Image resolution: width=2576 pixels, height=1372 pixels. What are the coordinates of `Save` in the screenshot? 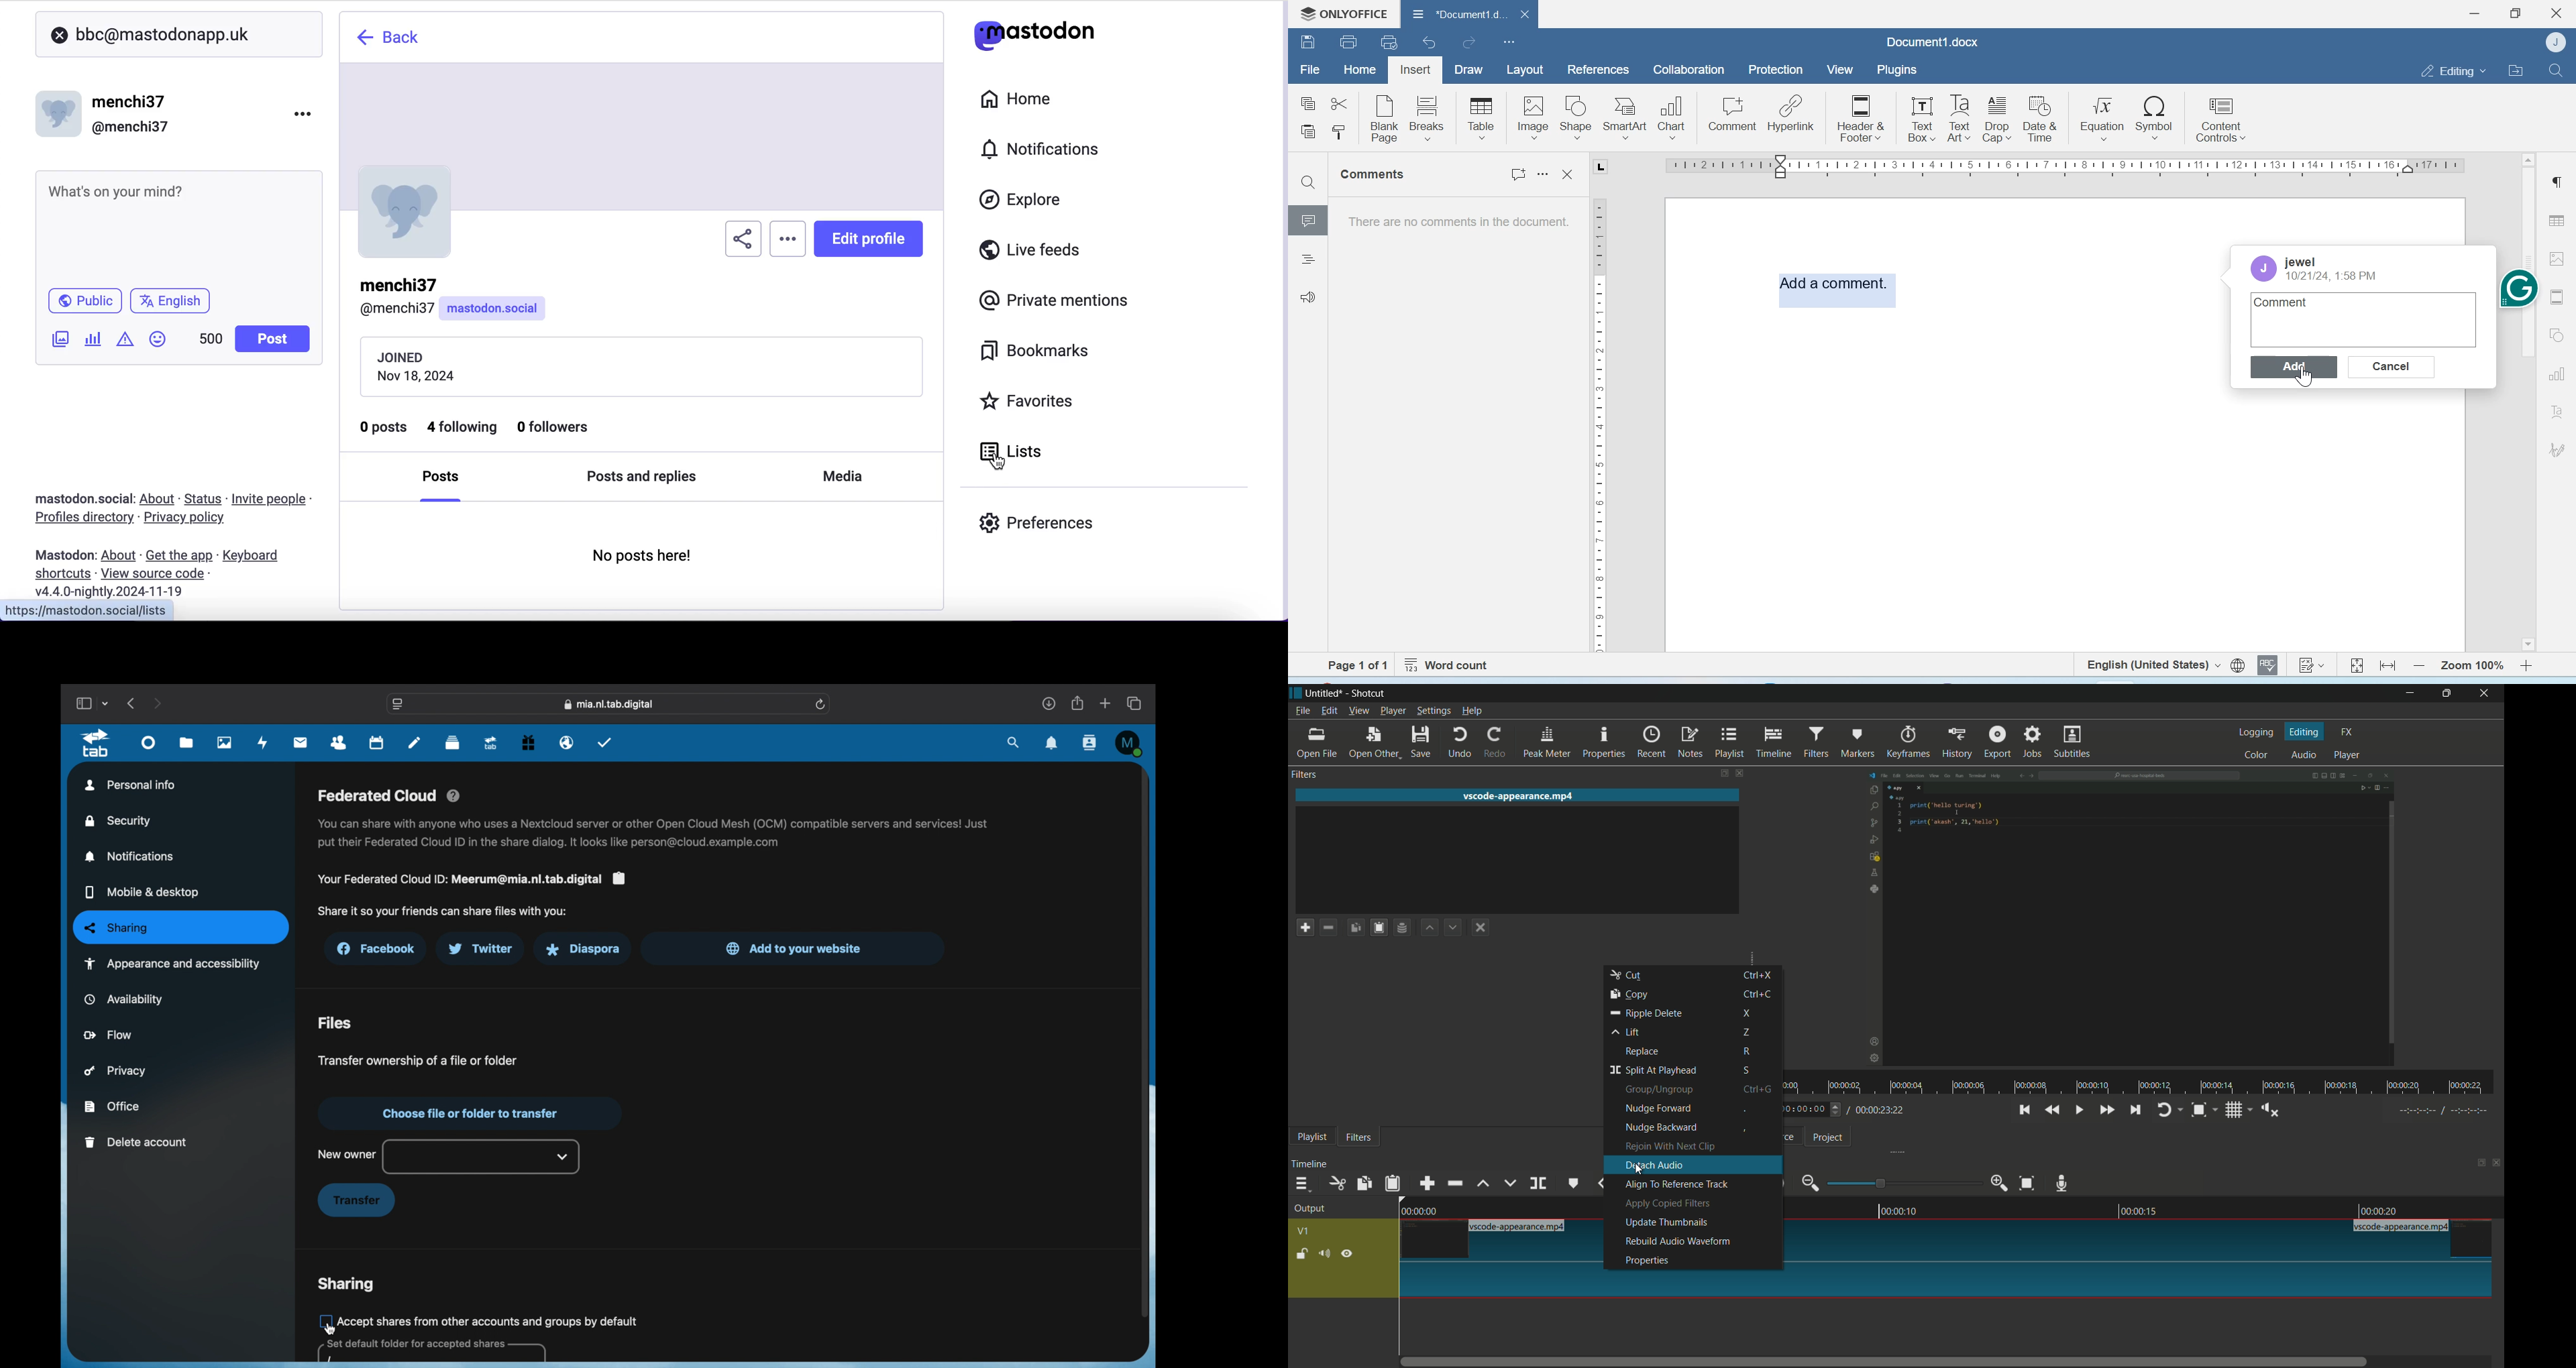 It's located at (1307, 41).